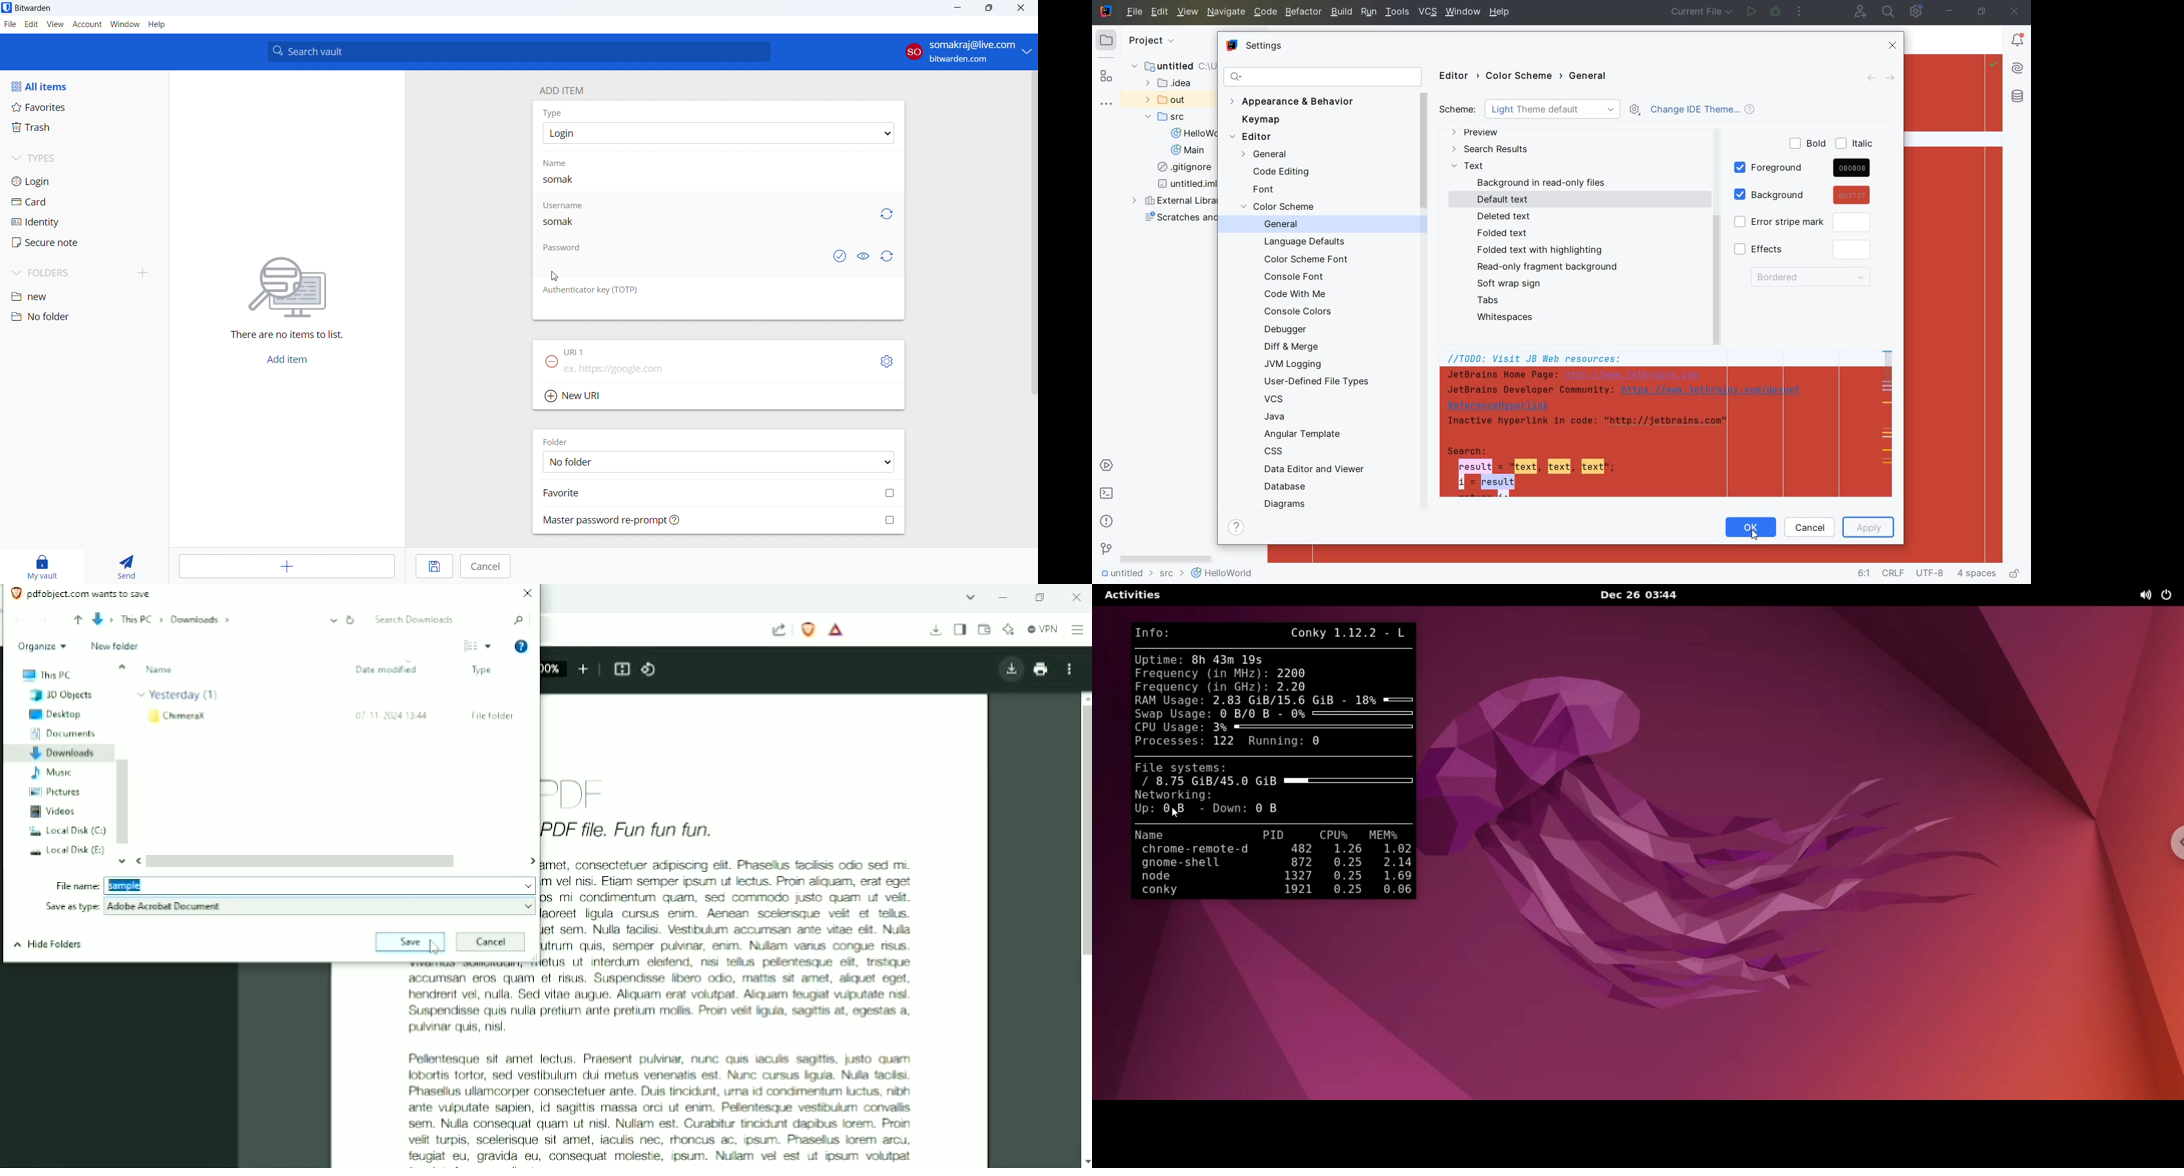 The height and width of the screenshot is (1176, 2184). What do you see at coordinates (84, 297) in the screenshot?
I see `new` at bounding box center [84, 297].